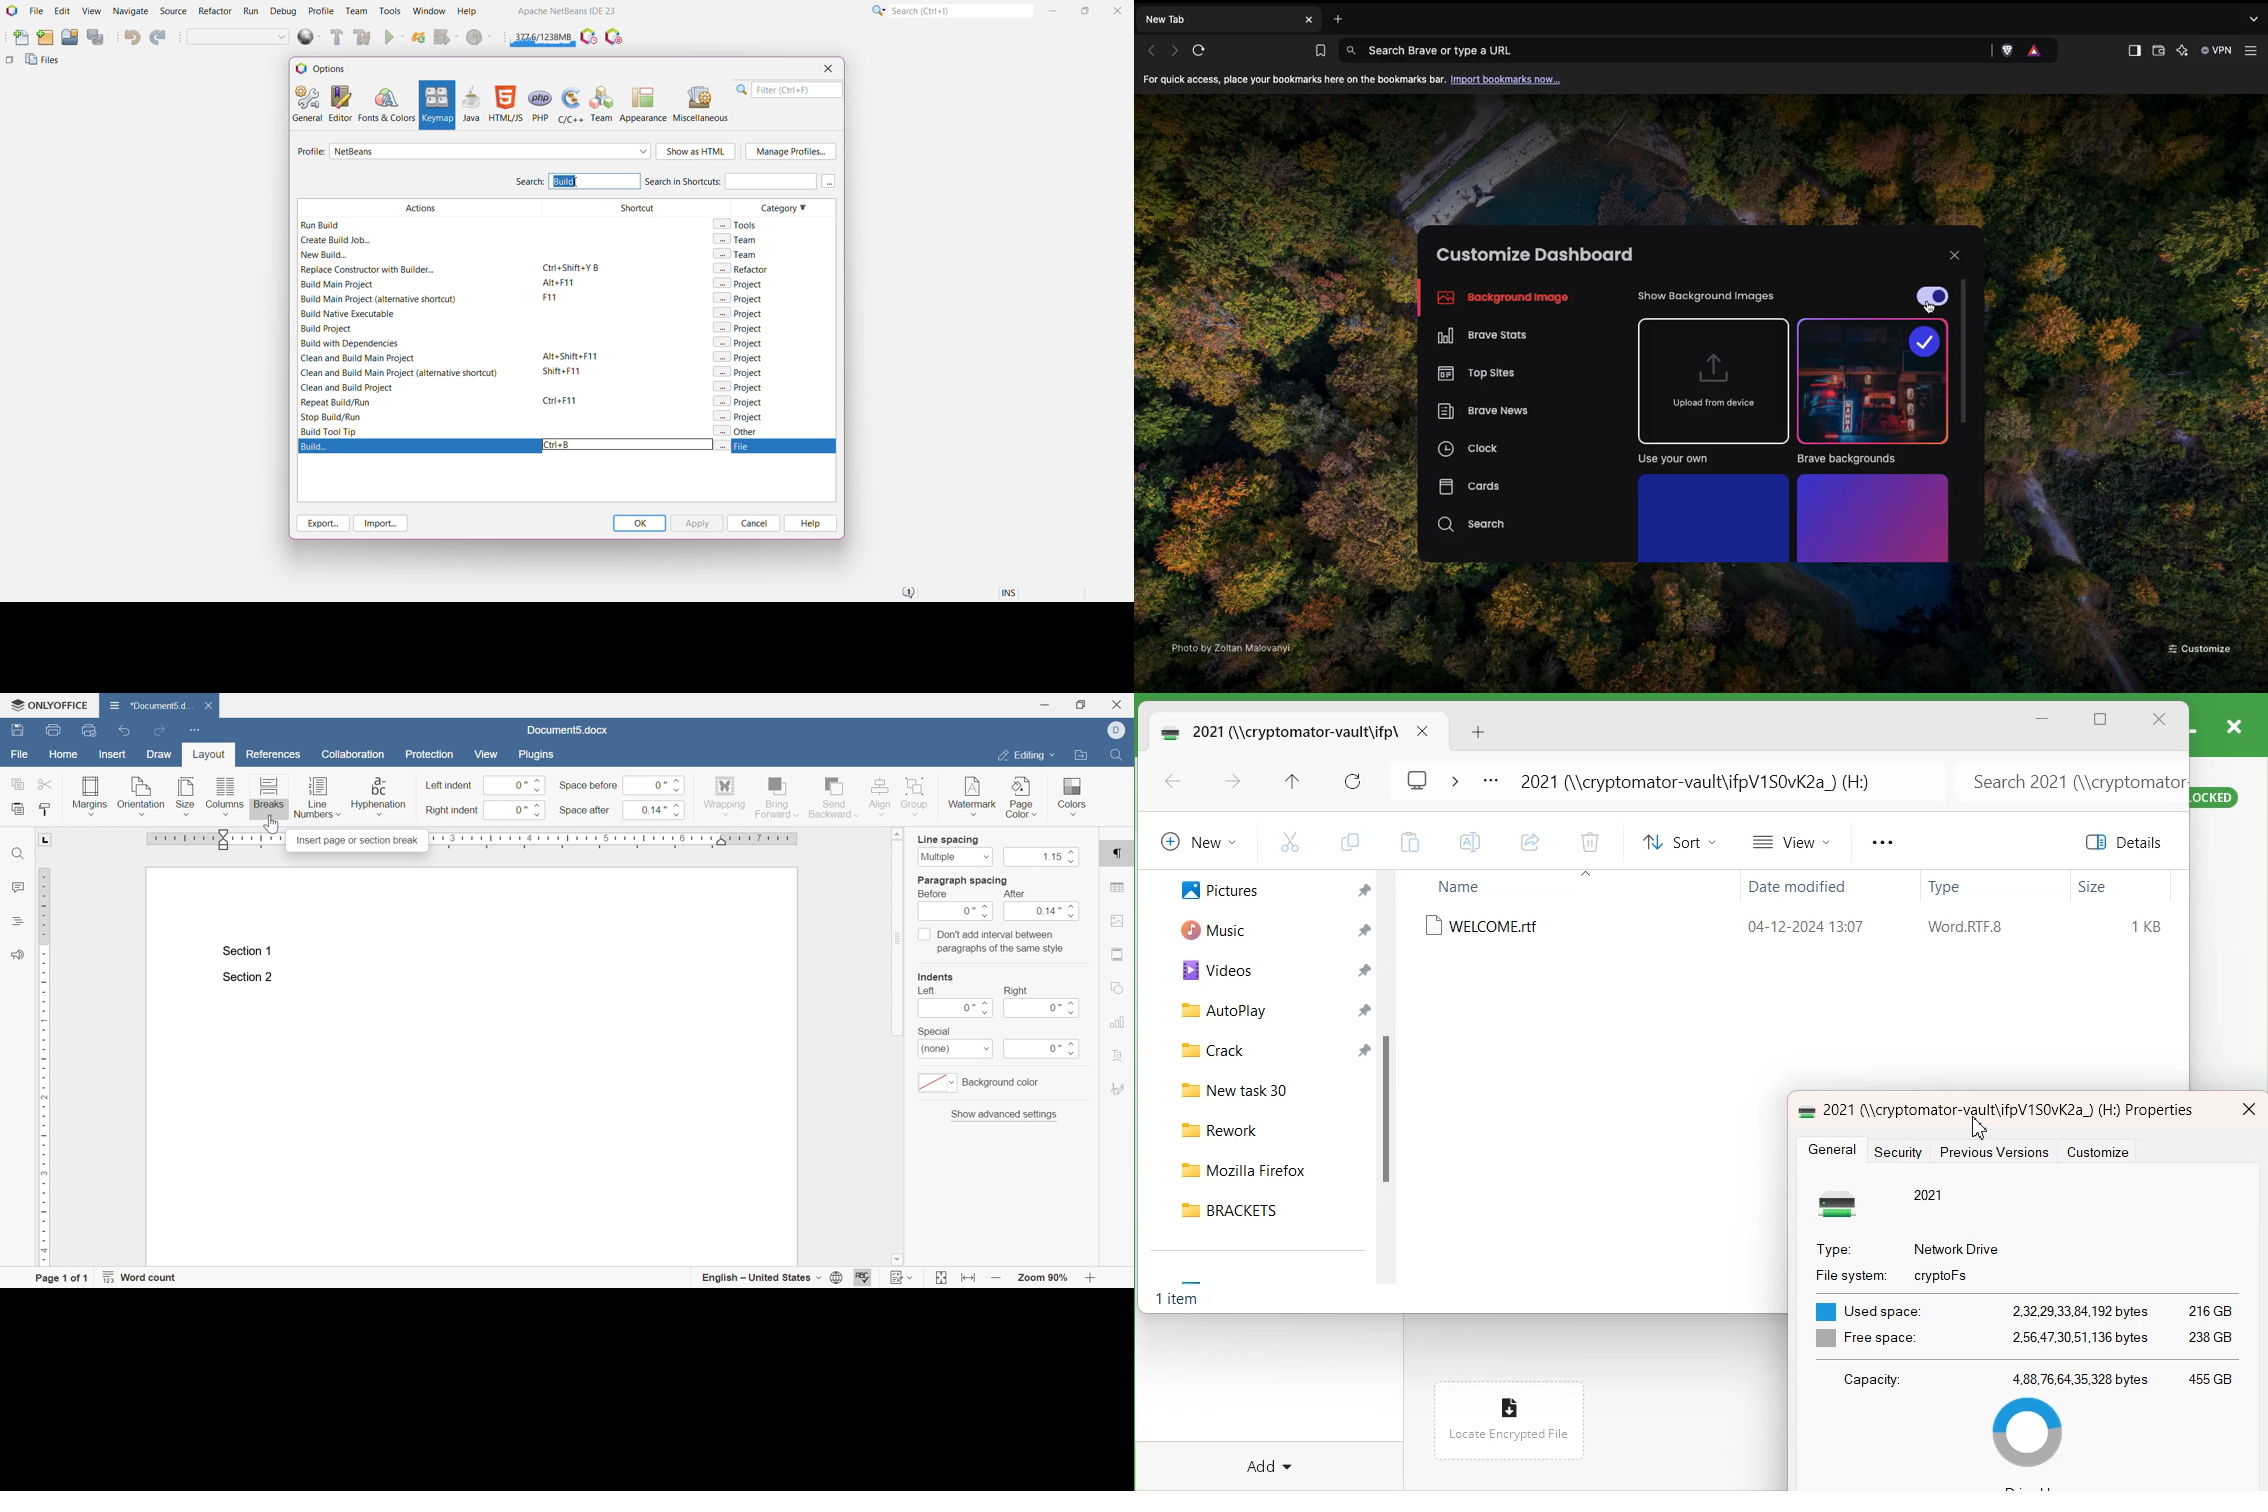 The width and height of the screenshot is (2268, 1512). I want to click on File system:, so click(1848, 1276).